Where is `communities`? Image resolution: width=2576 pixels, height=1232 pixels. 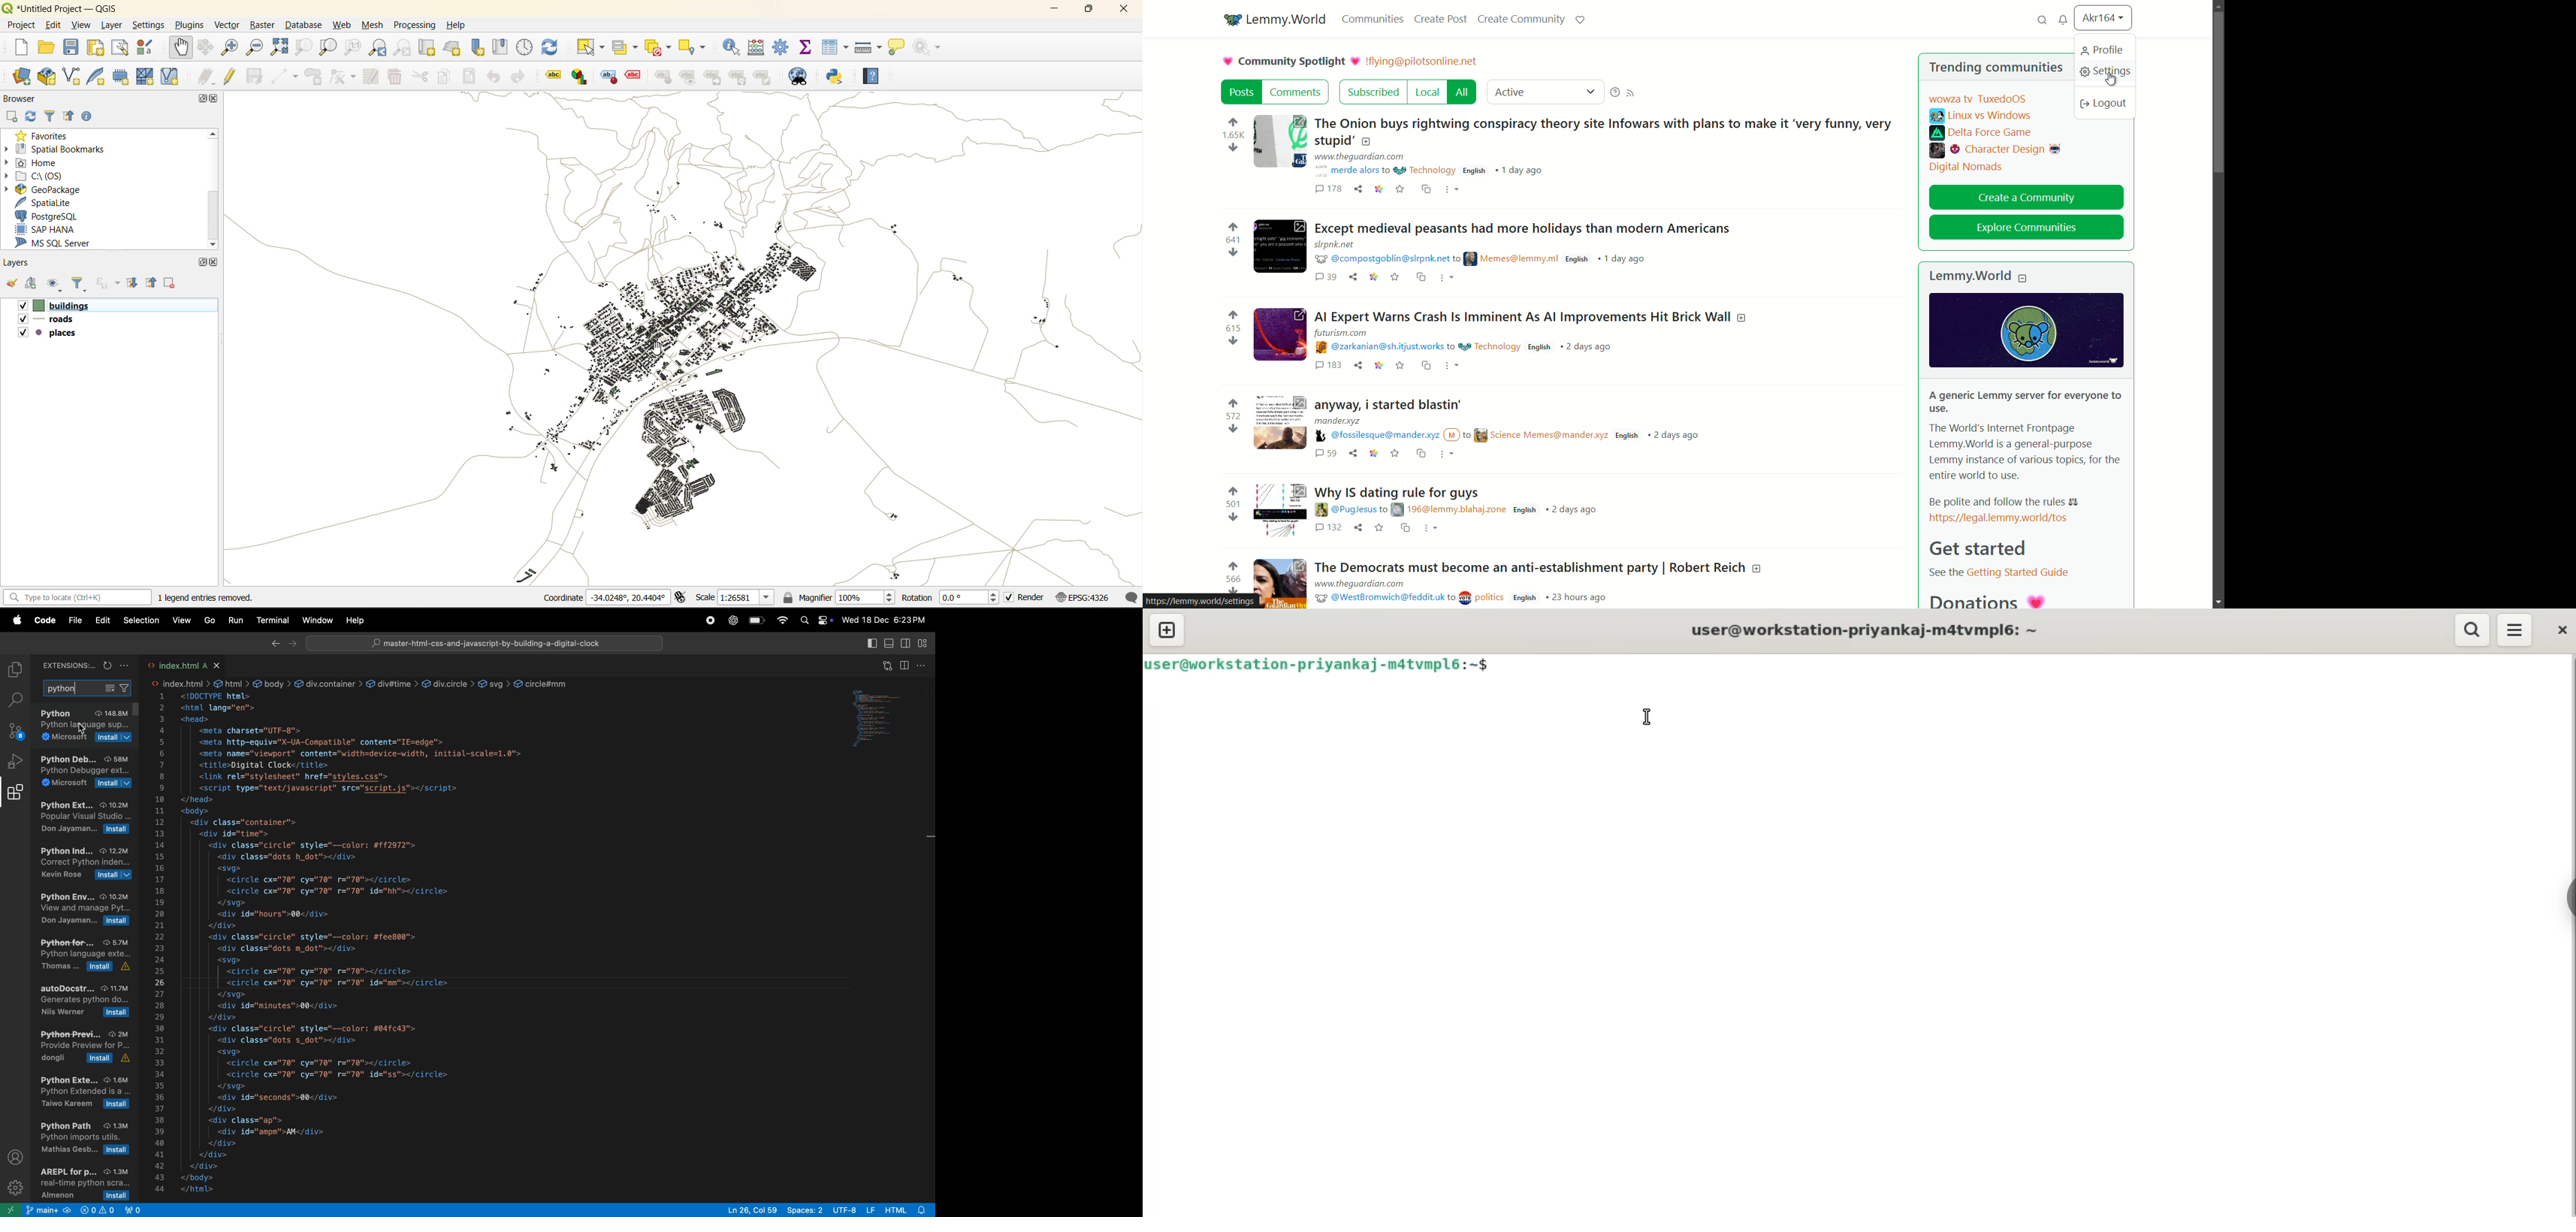
communities is located at coordinates (1371, 19).